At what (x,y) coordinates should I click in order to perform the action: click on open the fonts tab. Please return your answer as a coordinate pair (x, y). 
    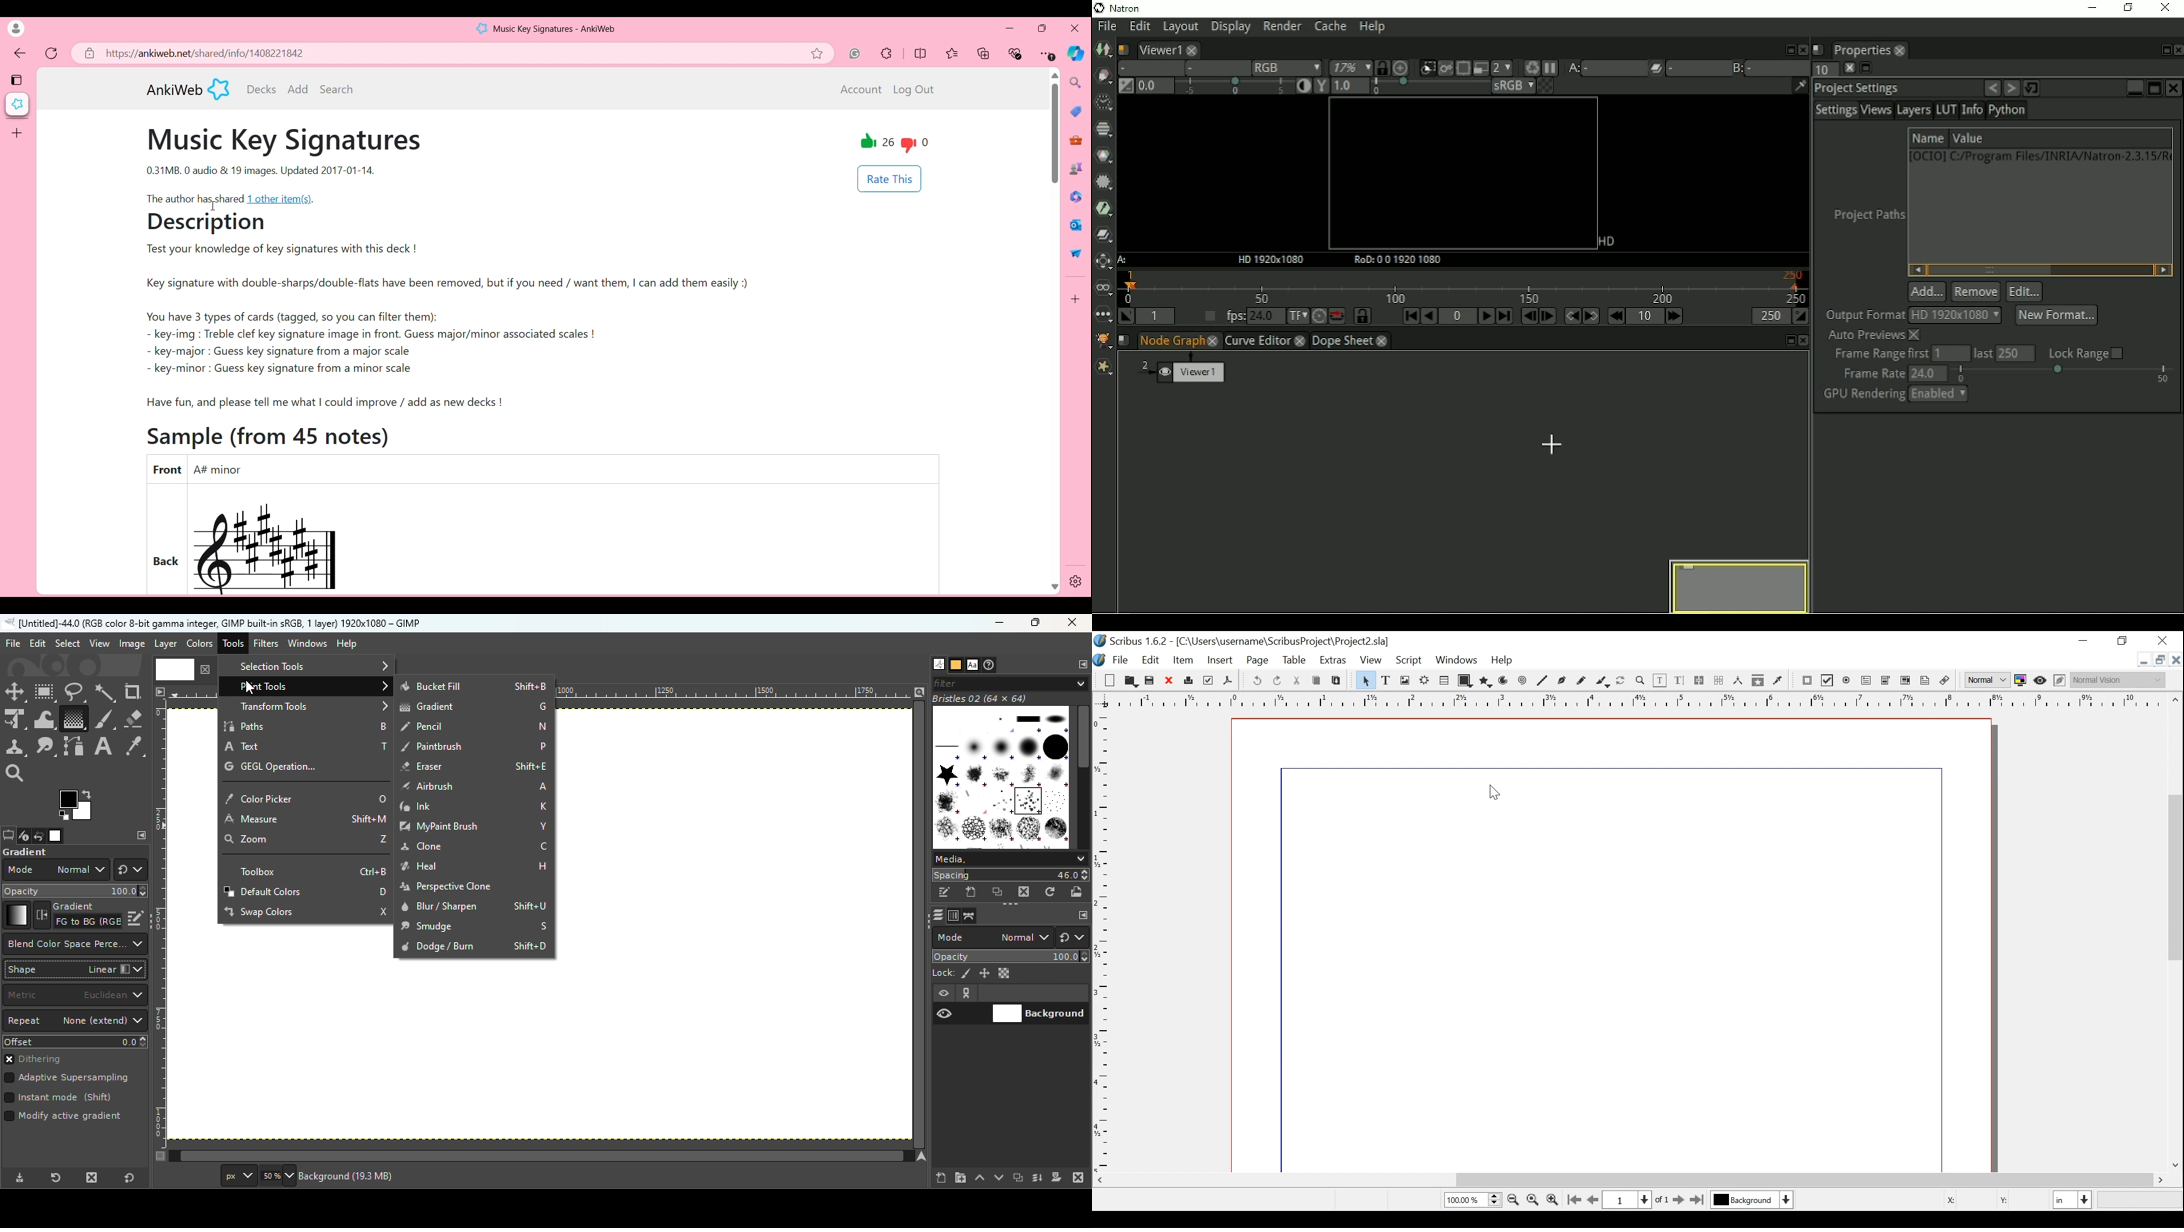
    Looking at the image, I should click on (972, 665).